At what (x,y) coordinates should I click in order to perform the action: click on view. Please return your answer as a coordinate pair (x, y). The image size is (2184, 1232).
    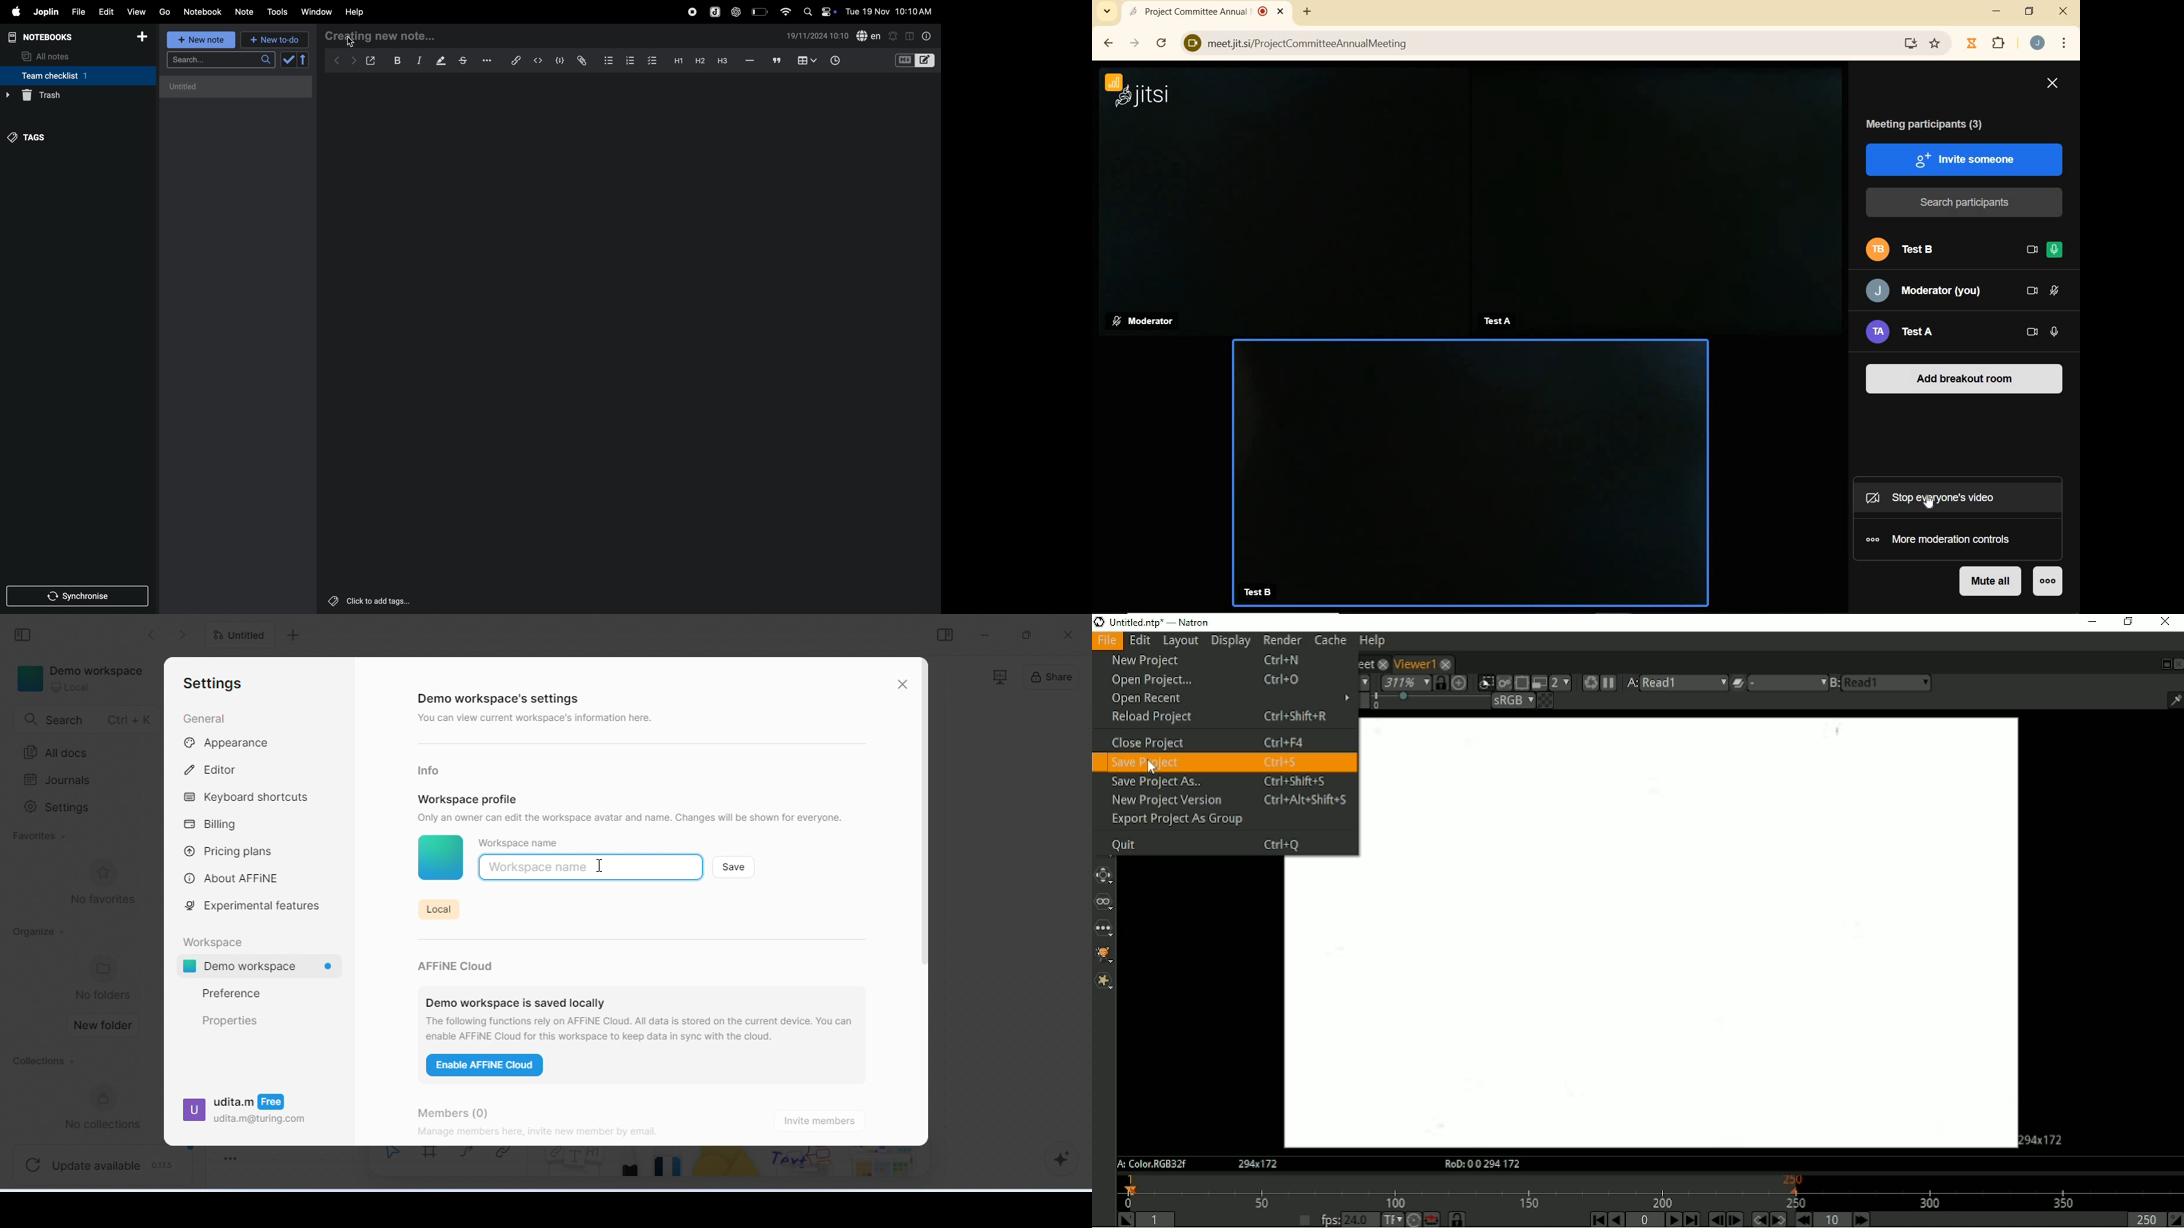
    Looking at the image, I should click on (138, 11).